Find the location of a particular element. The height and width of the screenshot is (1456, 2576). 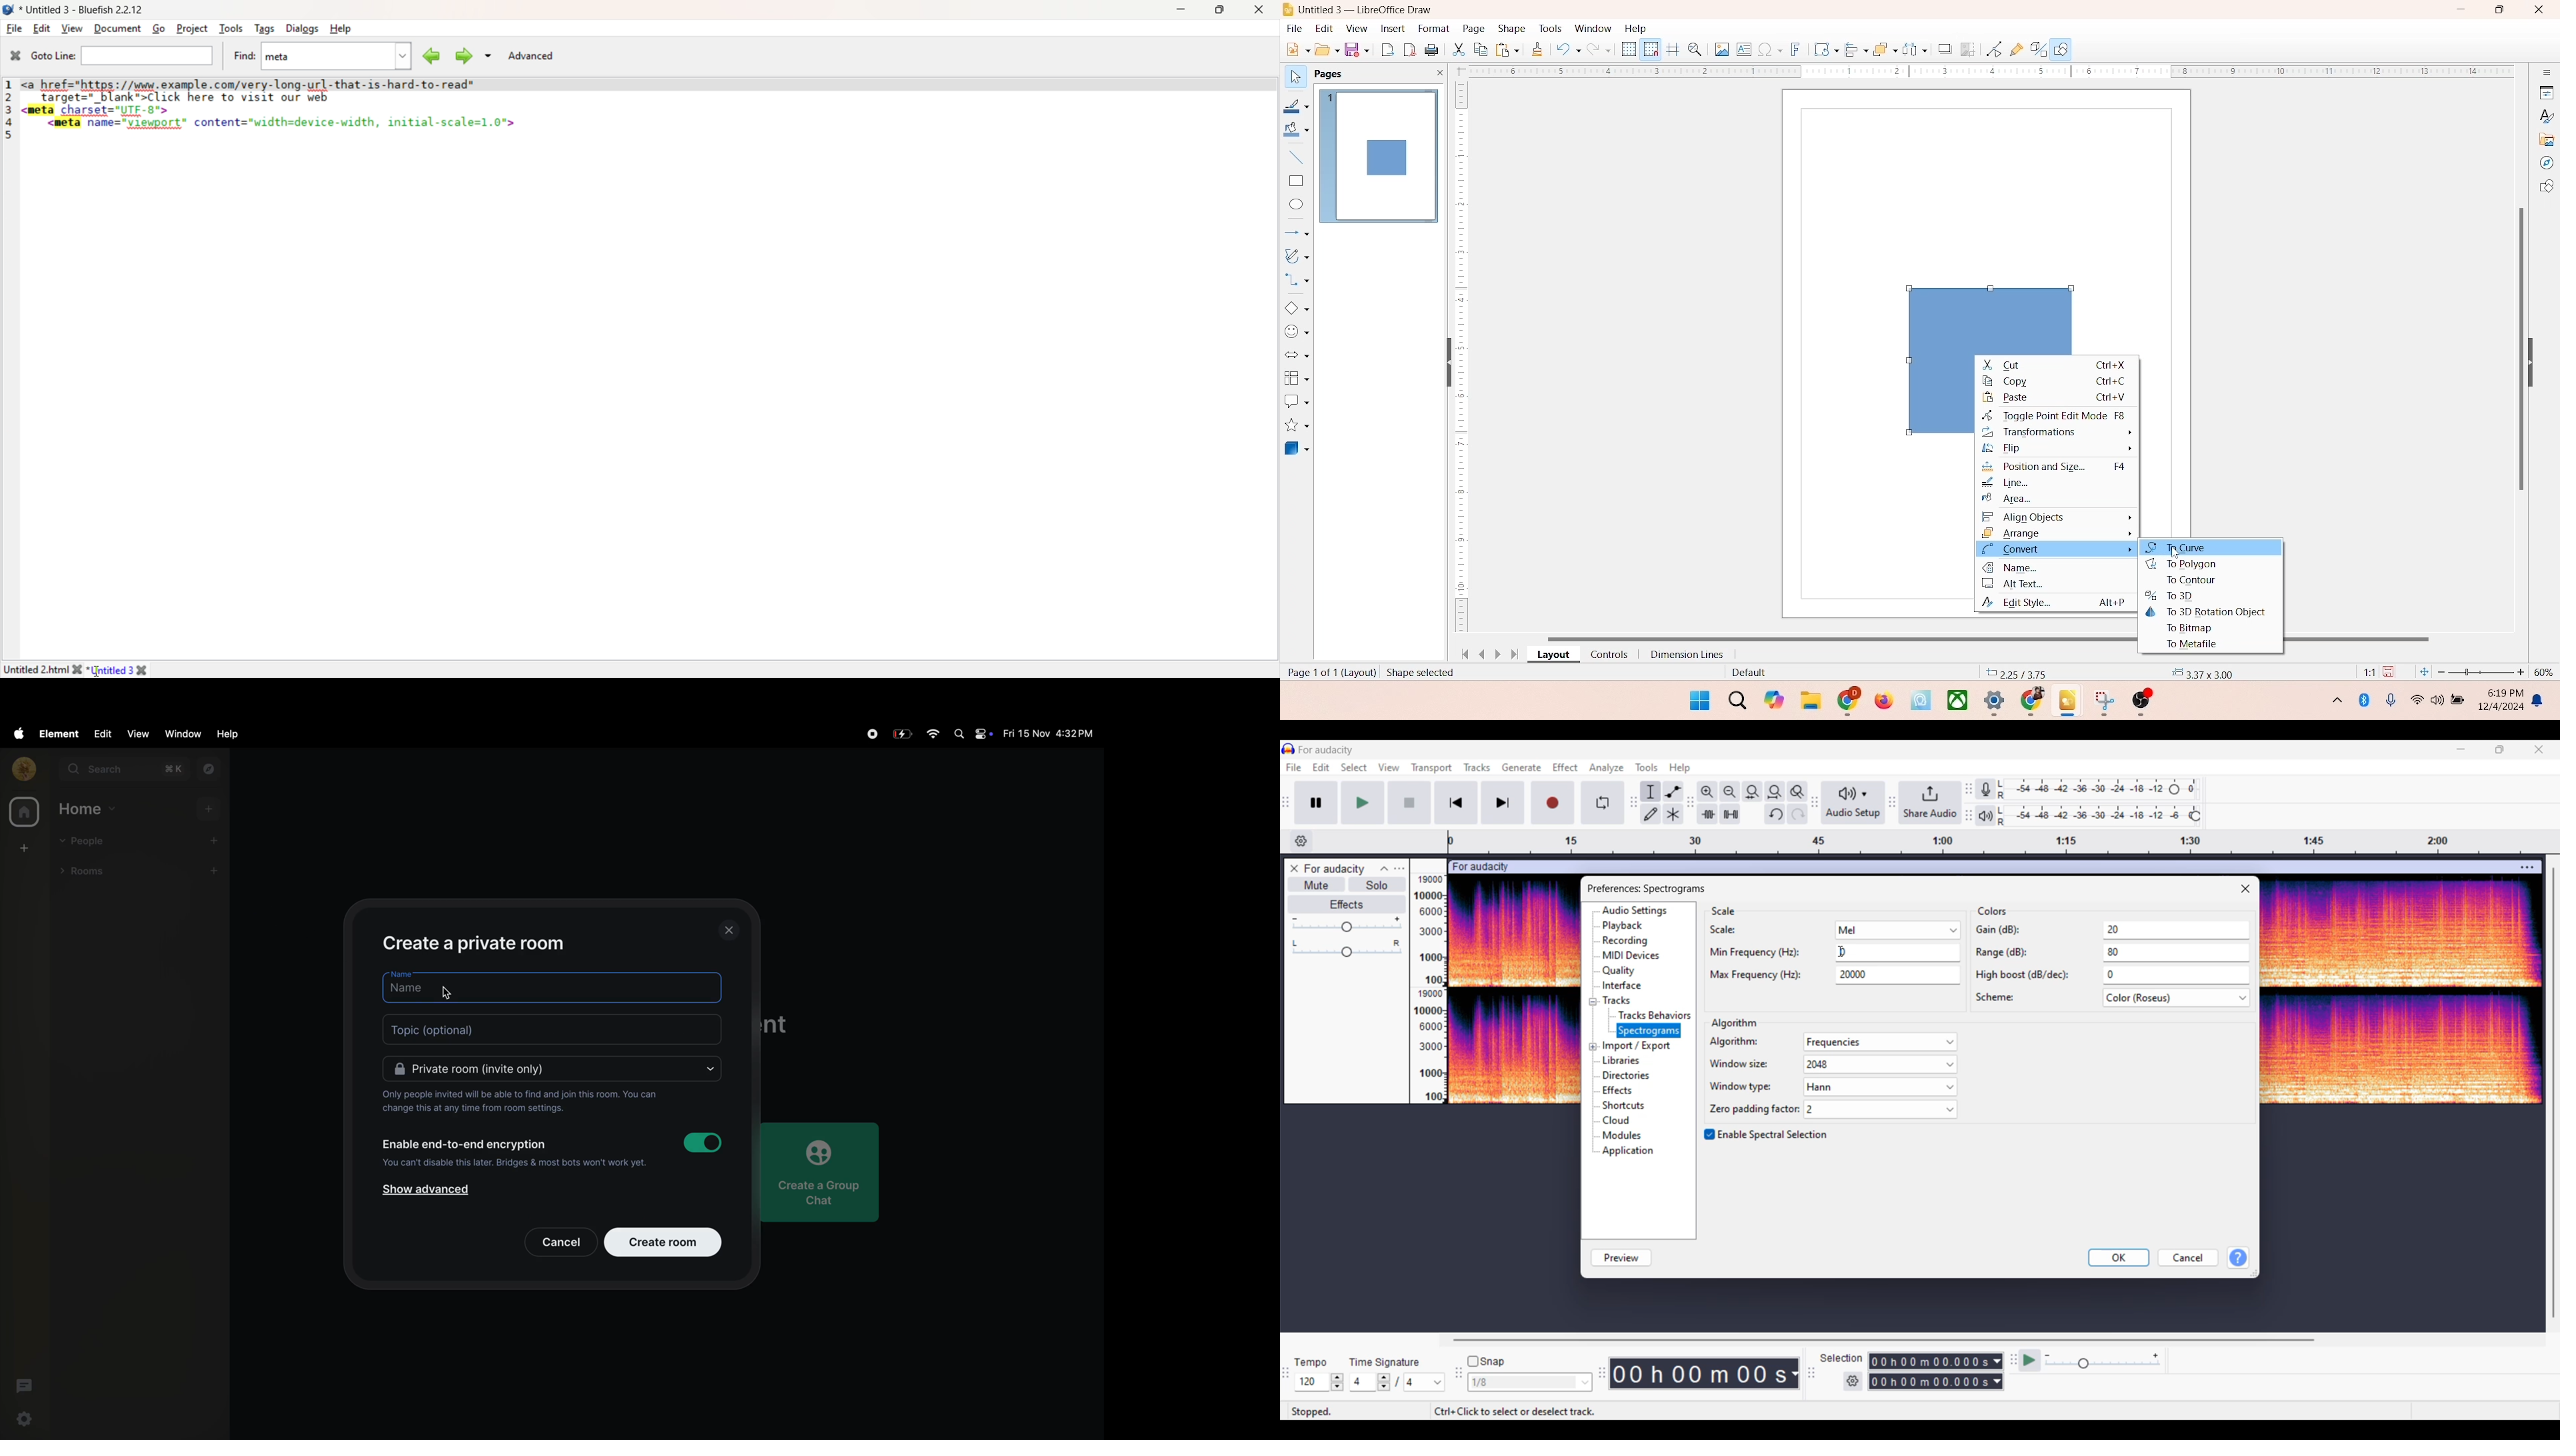

Duration measurement options is located at coordinates (1794, 1373).